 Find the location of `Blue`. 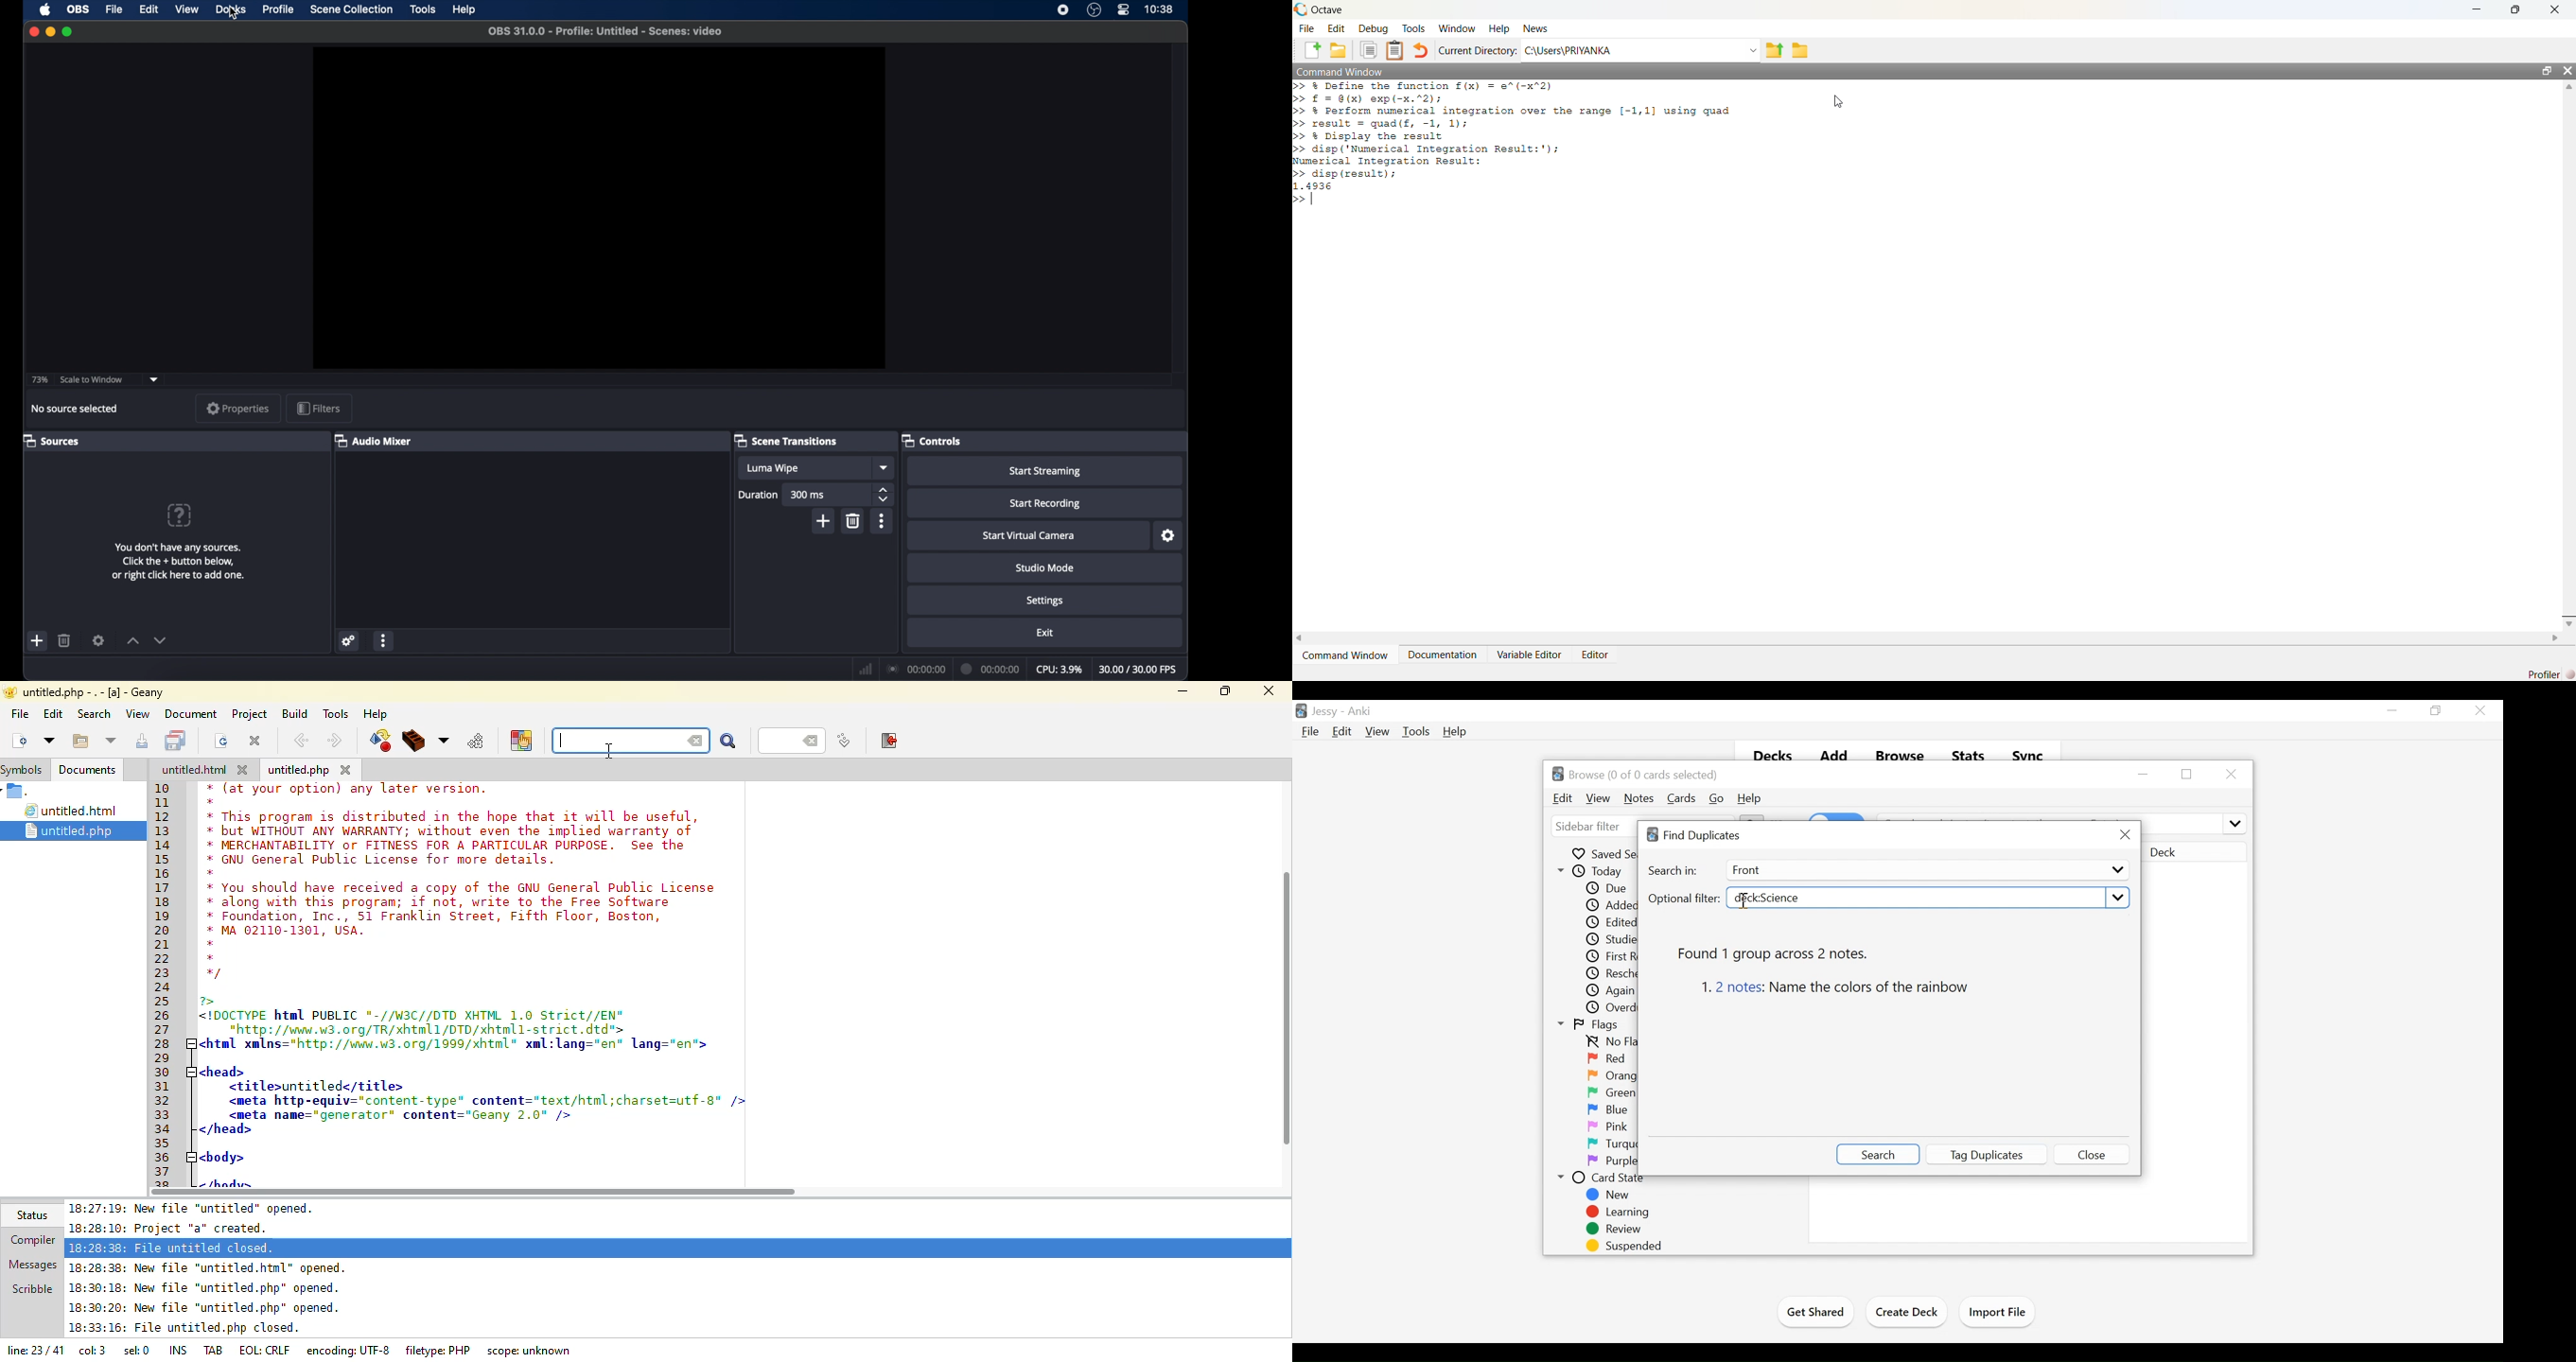

Blue is located at coordinates (1608, 1110).